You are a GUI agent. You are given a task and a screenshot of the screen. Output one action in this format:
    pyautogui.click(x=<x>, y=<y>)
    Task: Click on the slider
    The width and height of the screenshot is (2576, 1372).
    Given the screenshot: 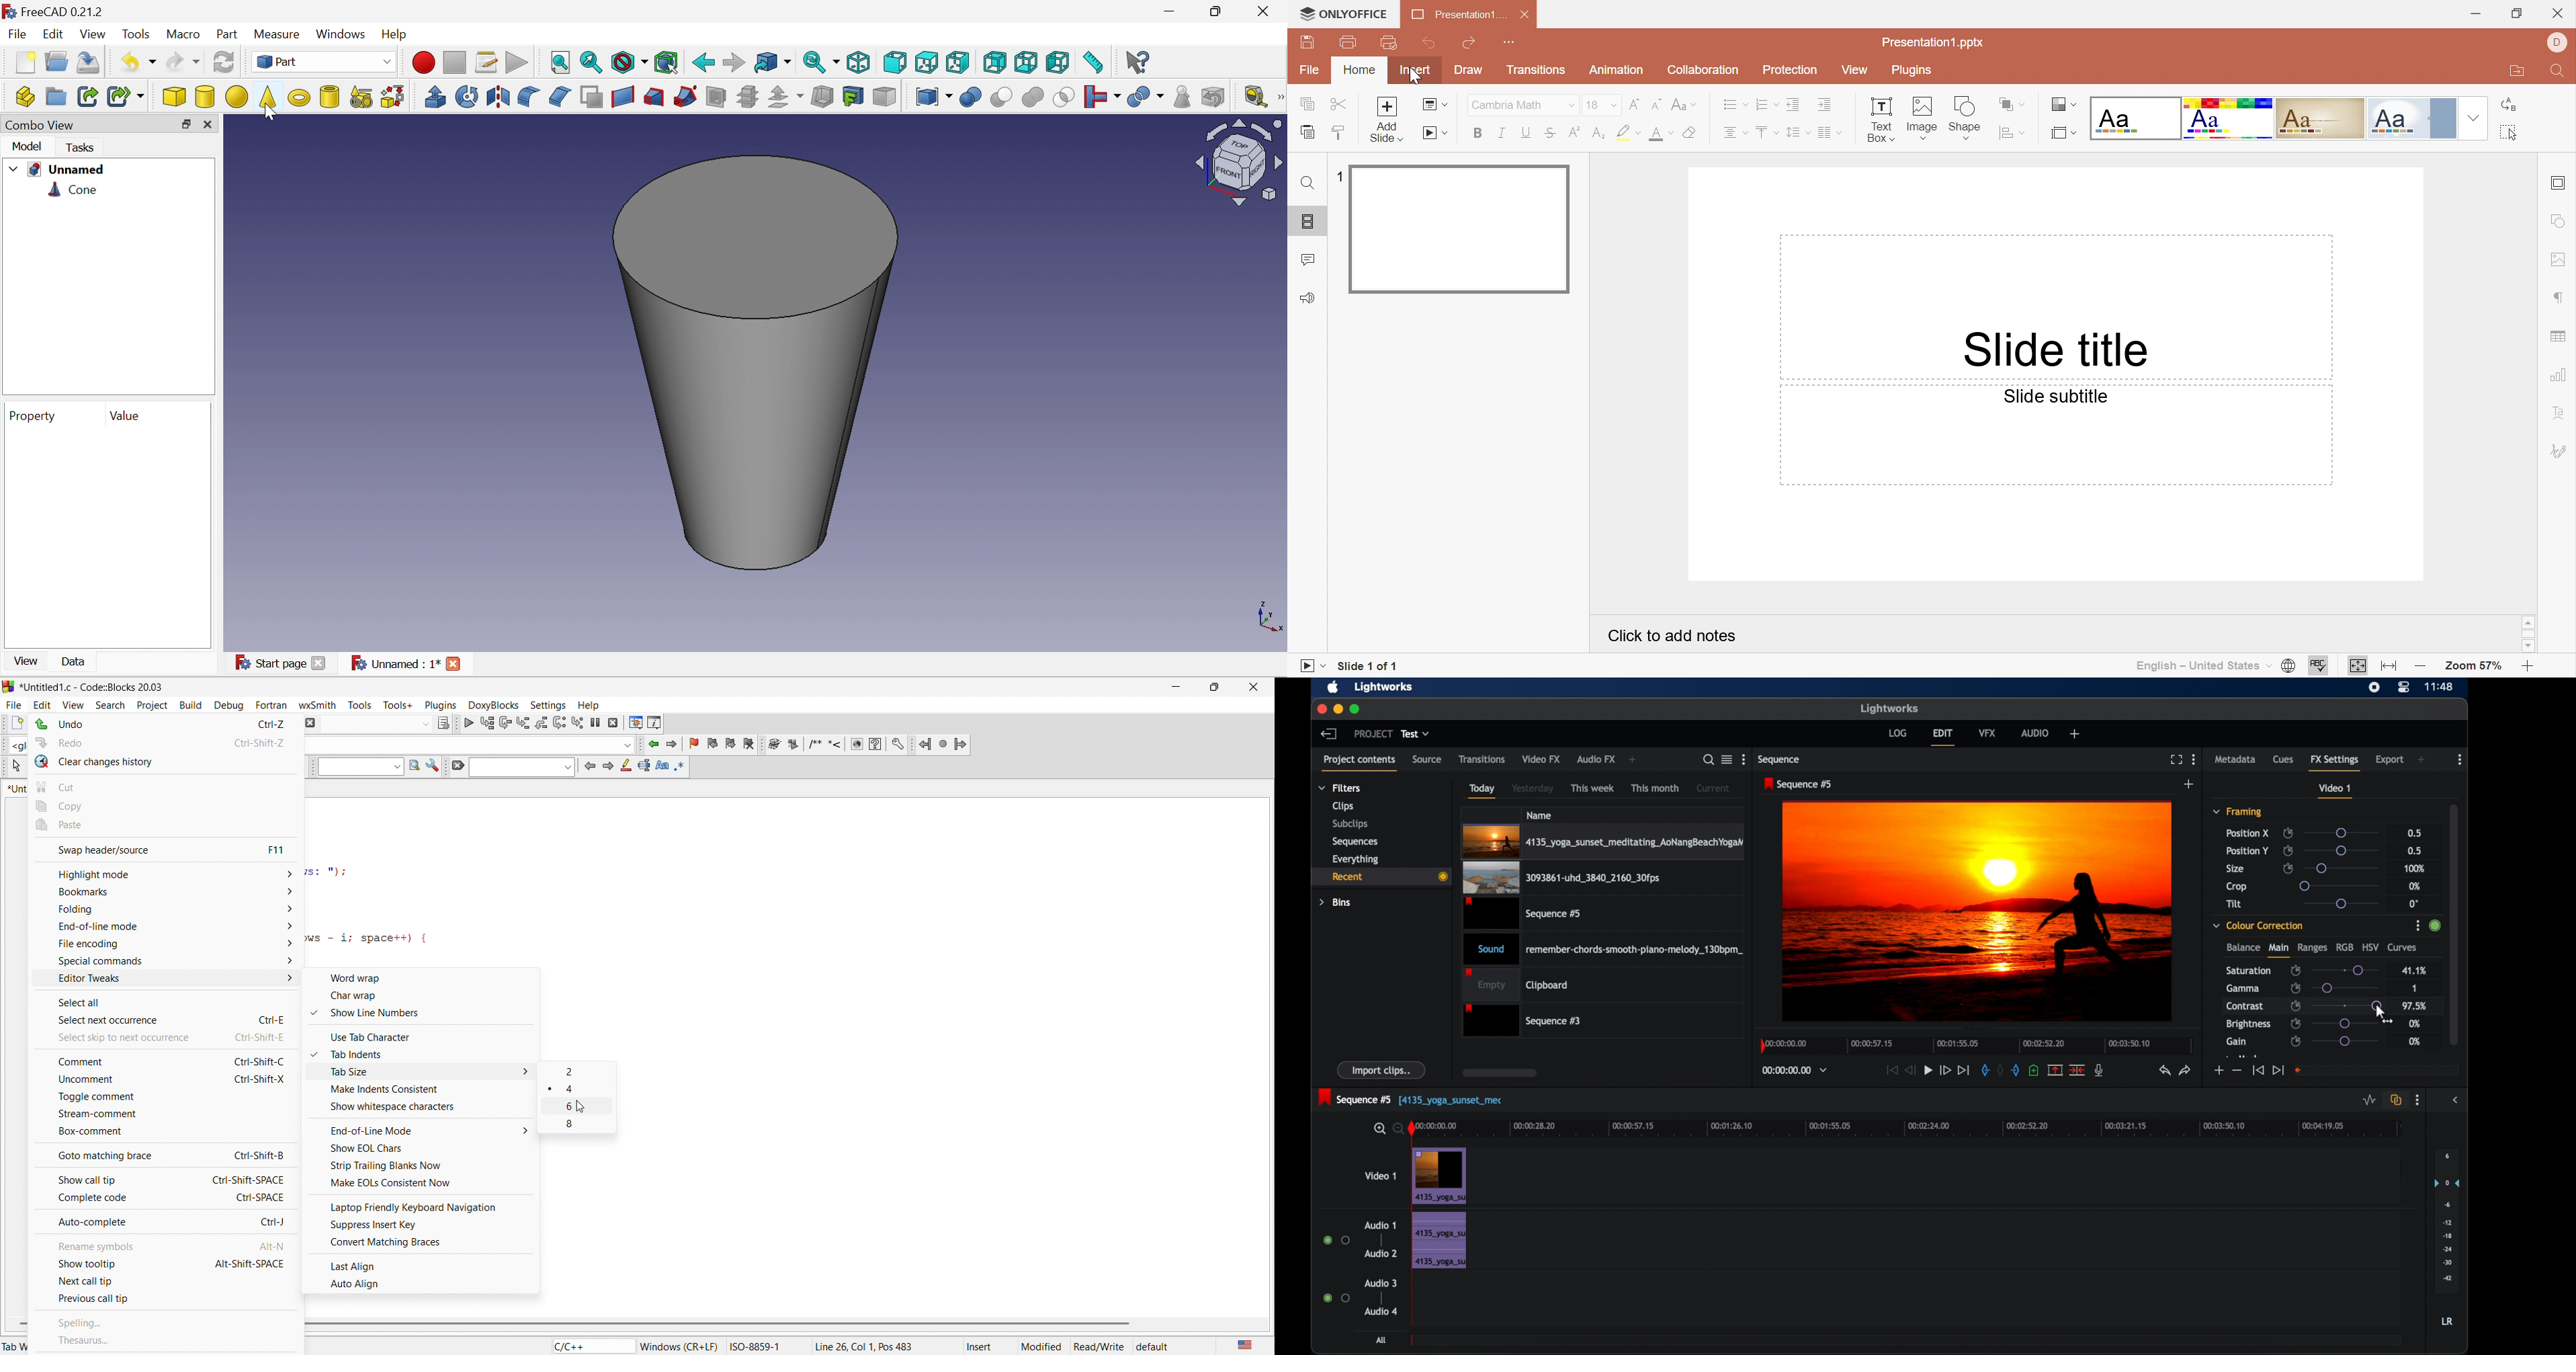 What is the action you would take?
    pyautogui.click(x=2377, y=1006)
    